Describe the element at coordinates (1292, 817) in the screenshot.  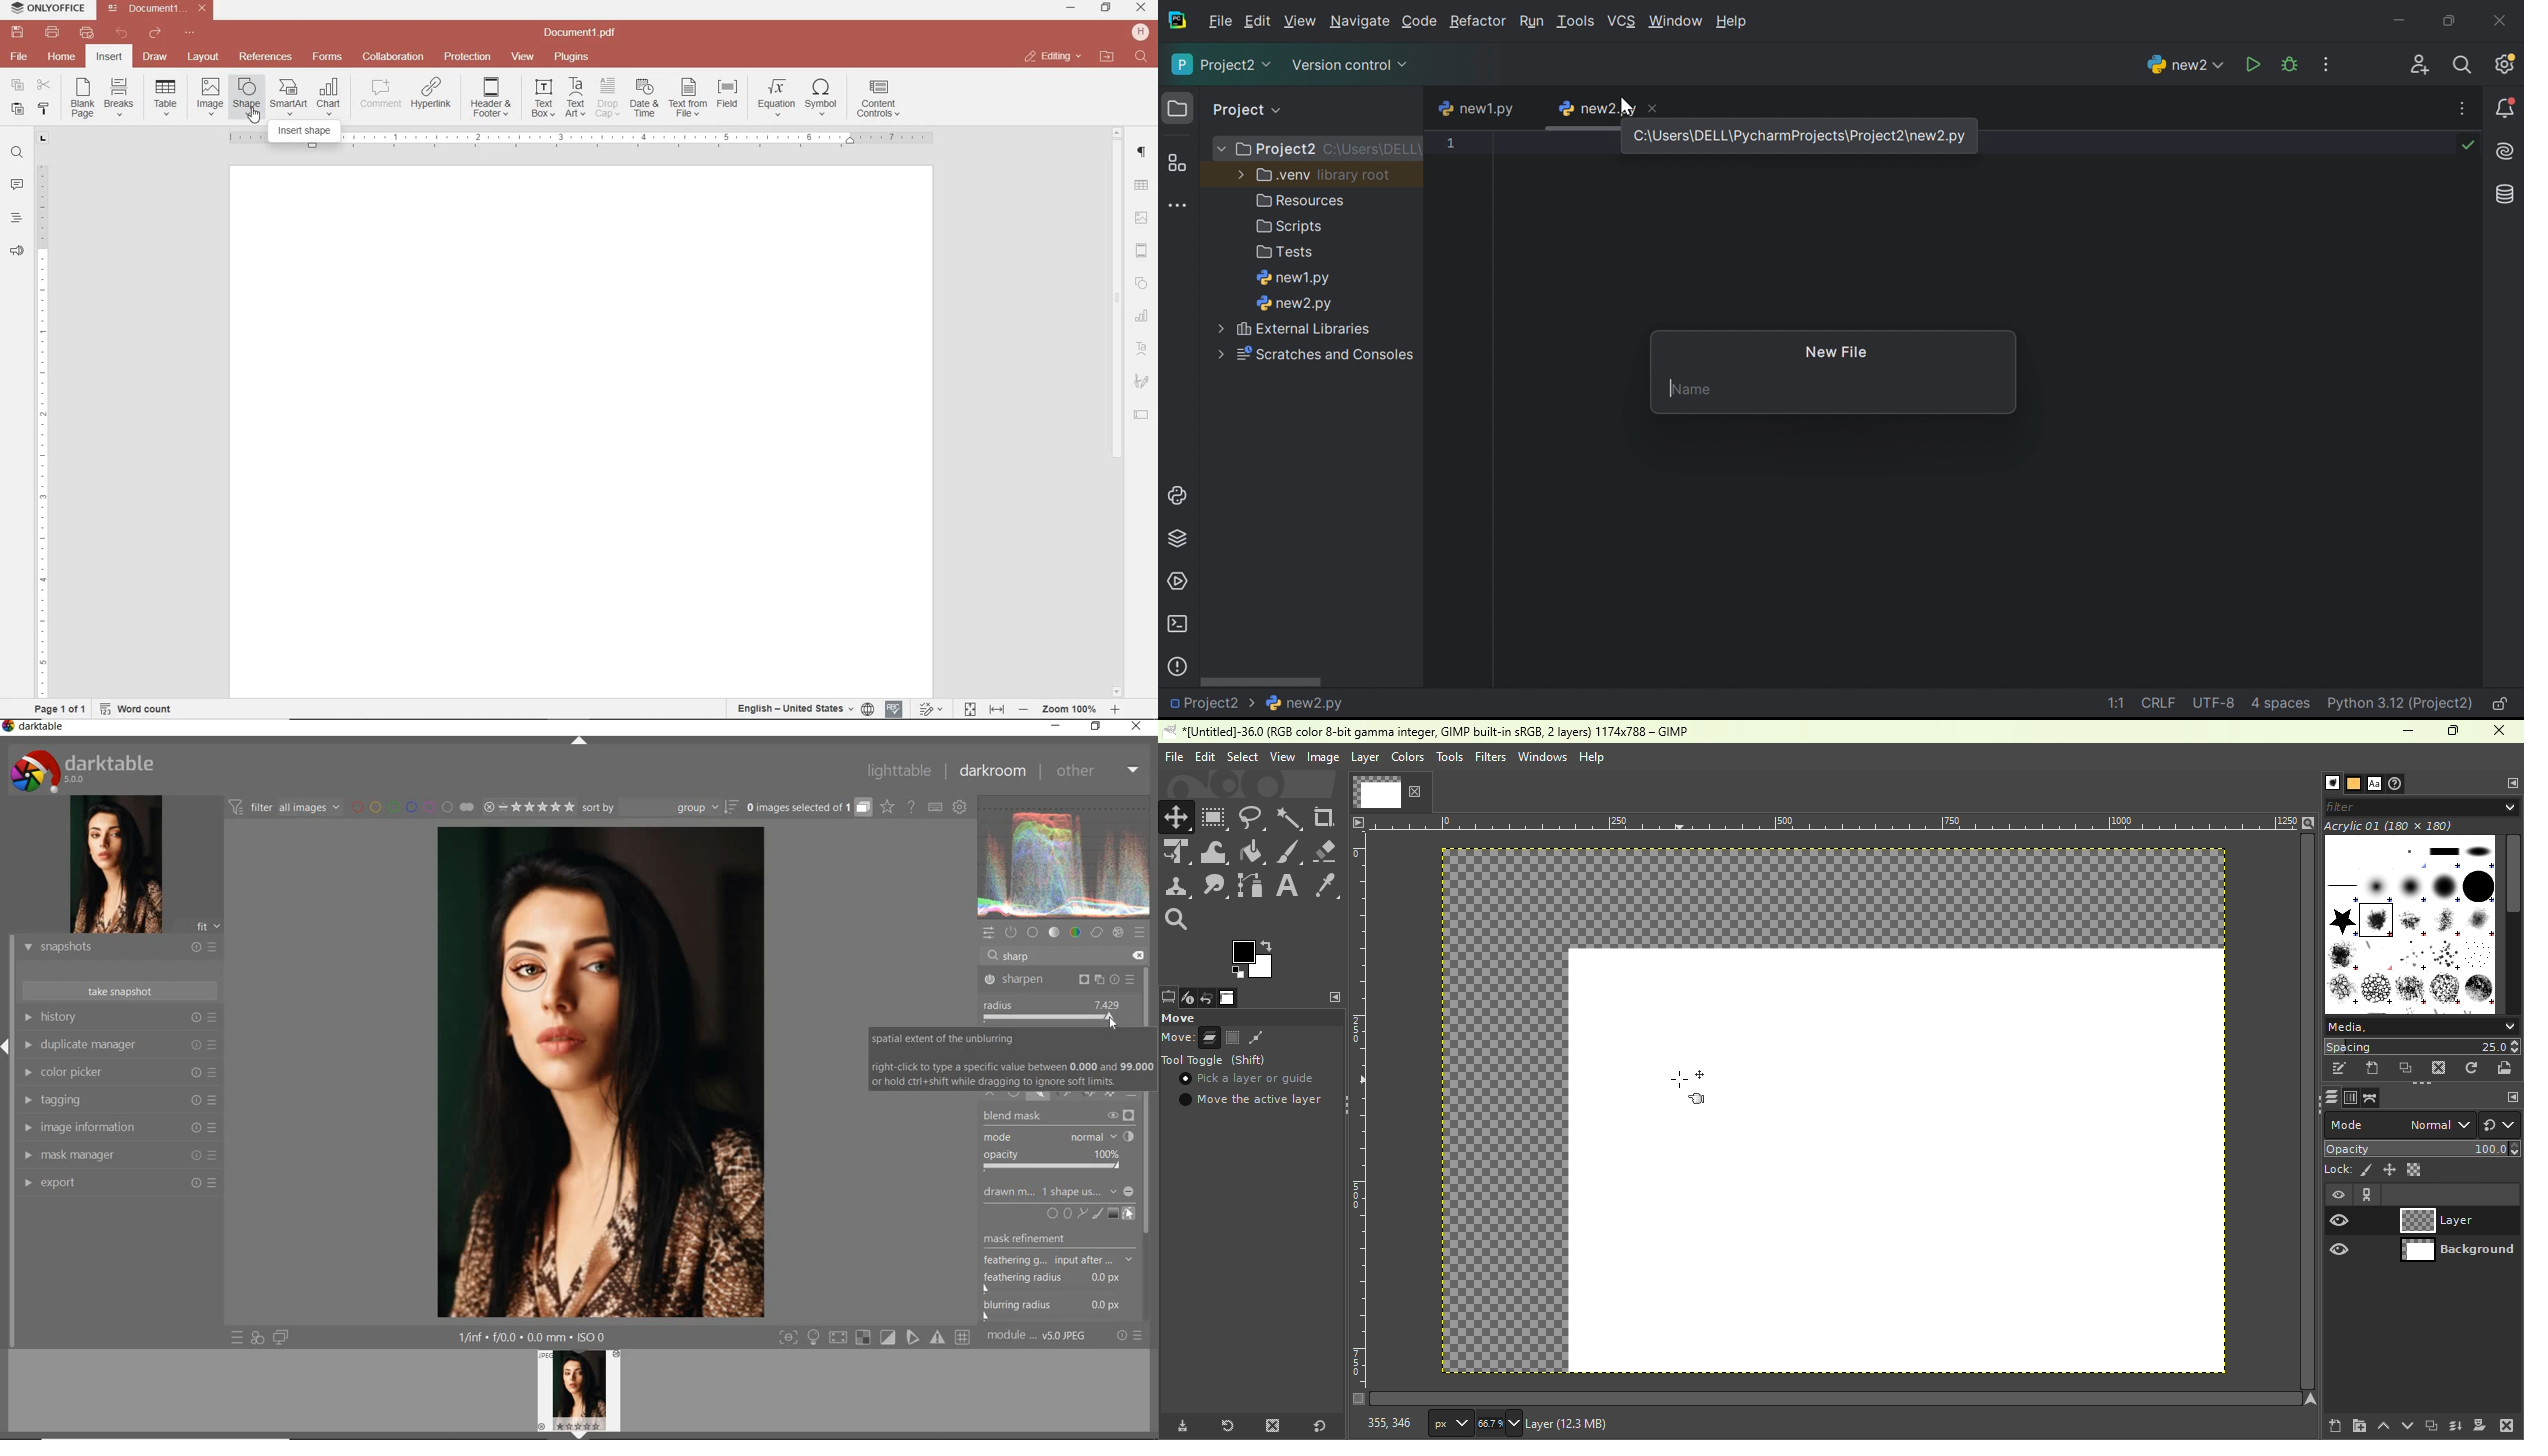
I see `Fuzzy select tool` at that location.